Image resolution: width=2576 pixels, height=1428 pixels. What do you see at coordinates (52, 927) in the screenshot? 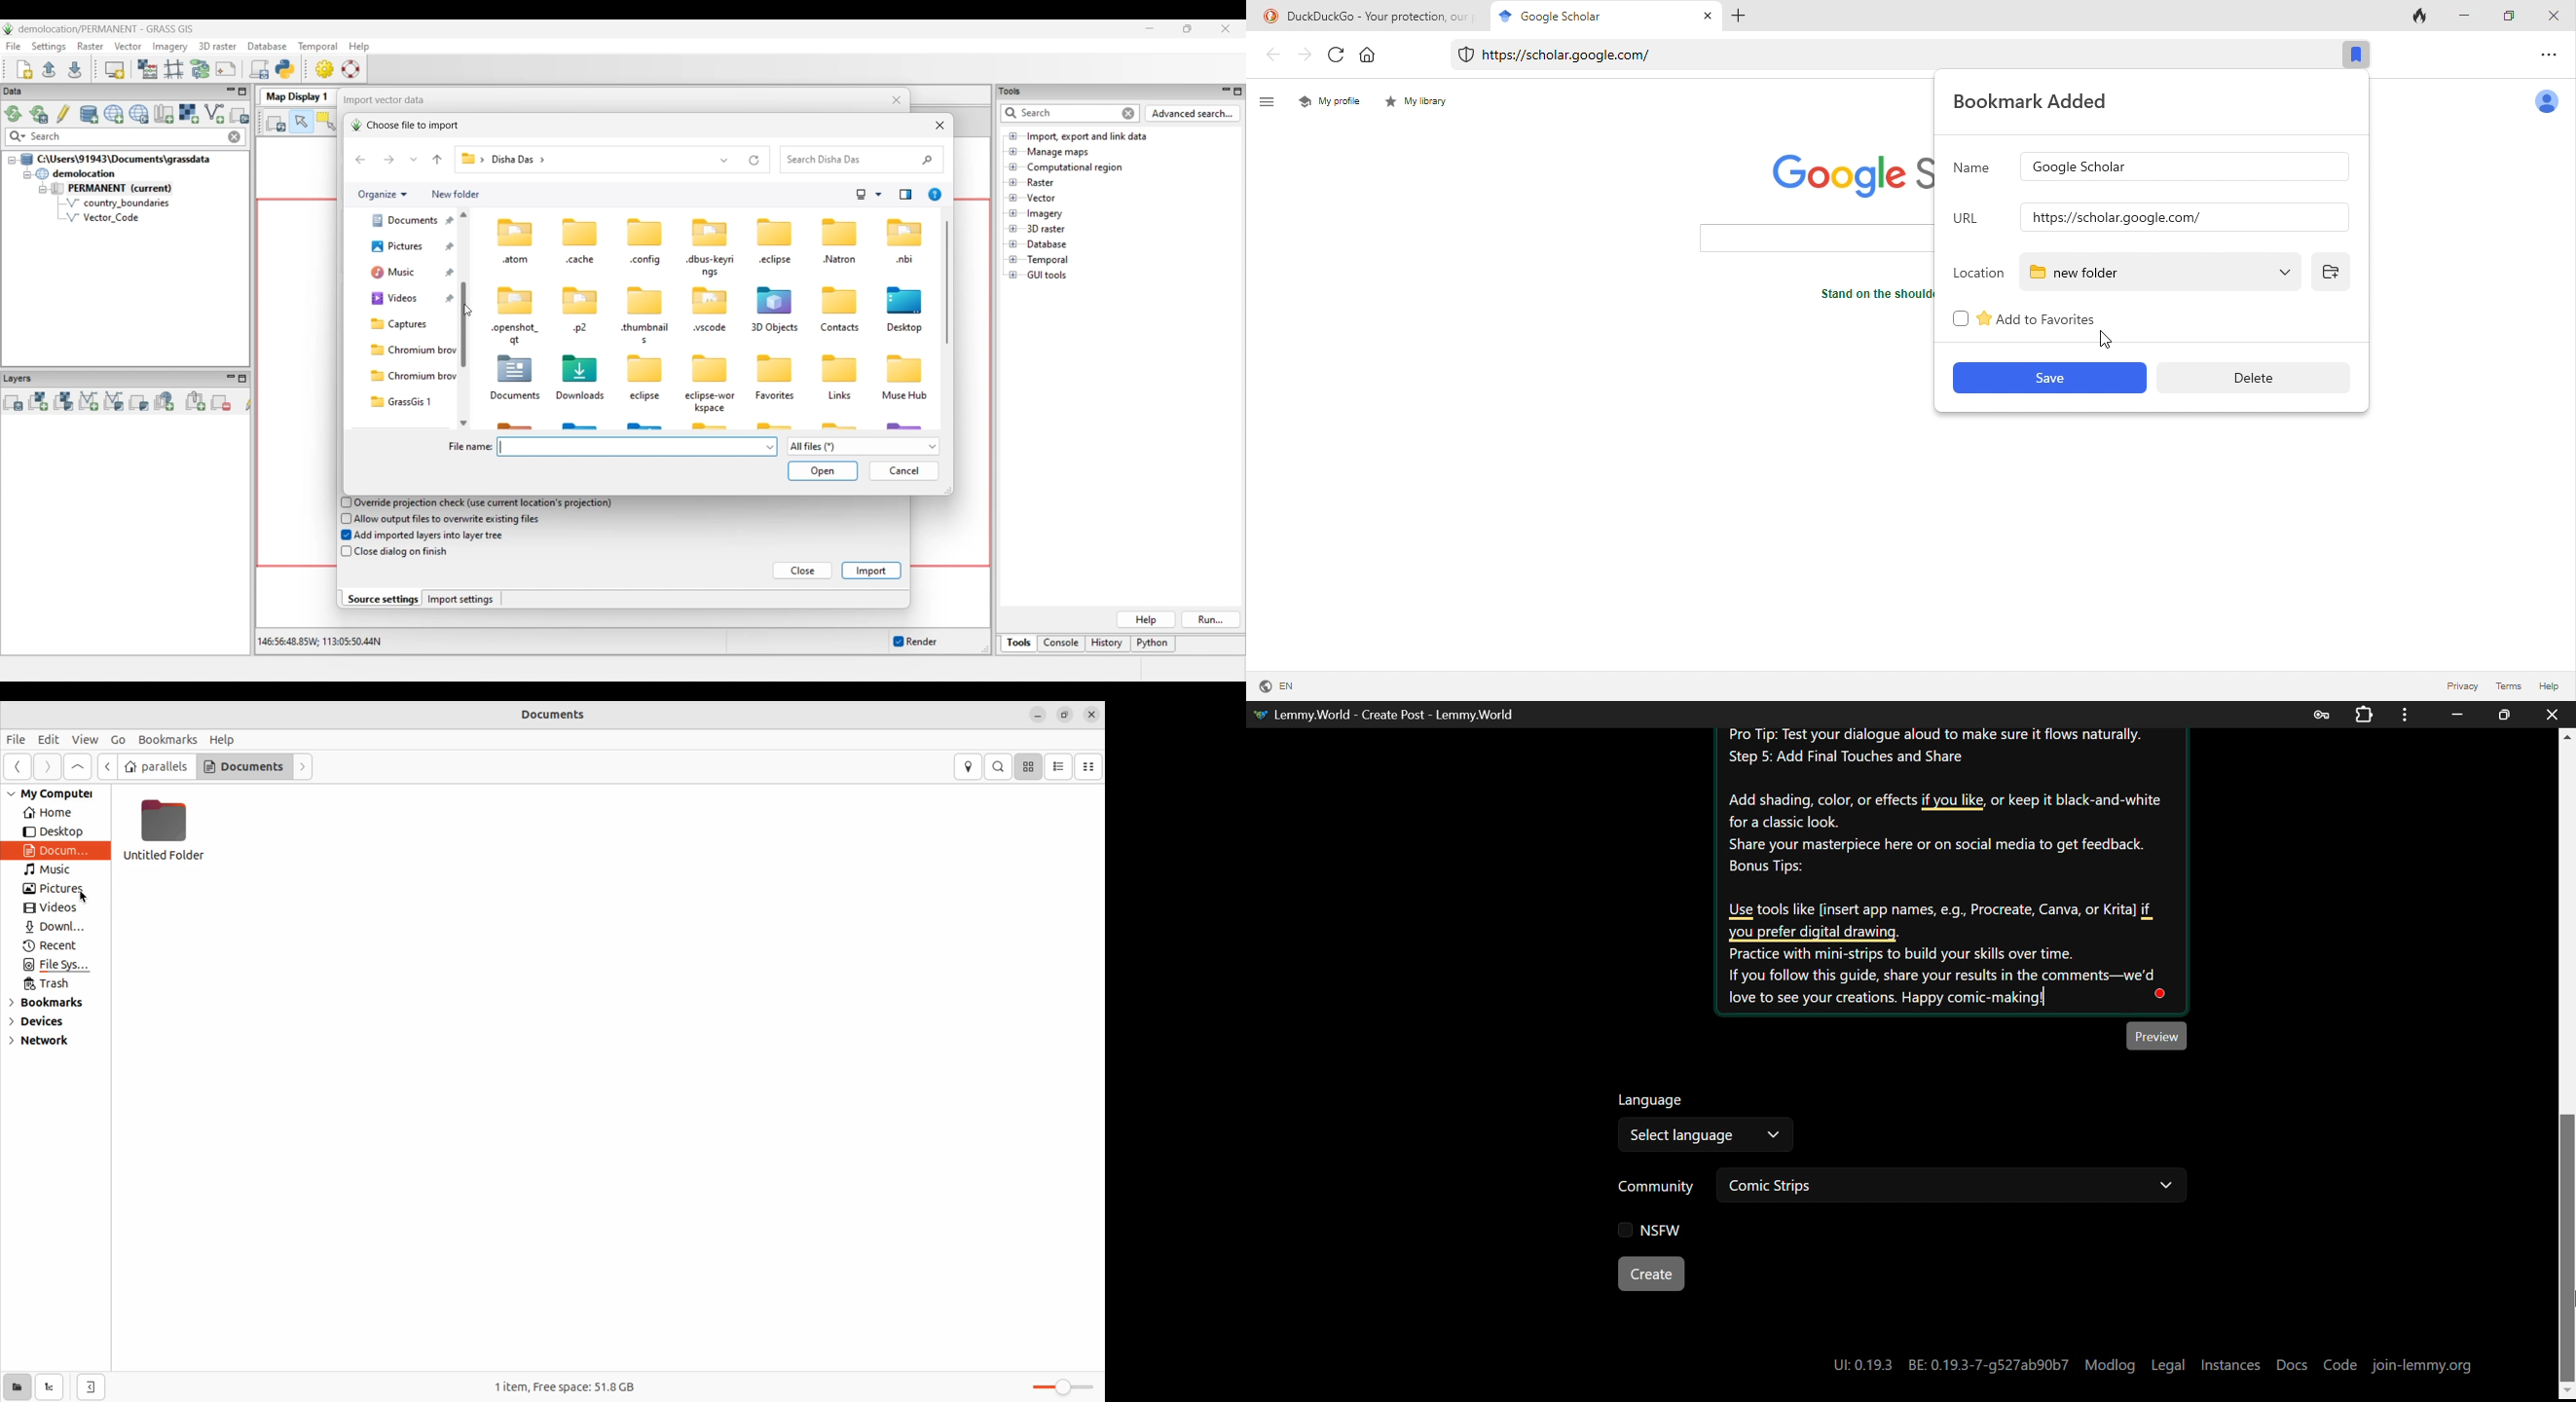
I see `Downl....` at bounding box center [52, 927].